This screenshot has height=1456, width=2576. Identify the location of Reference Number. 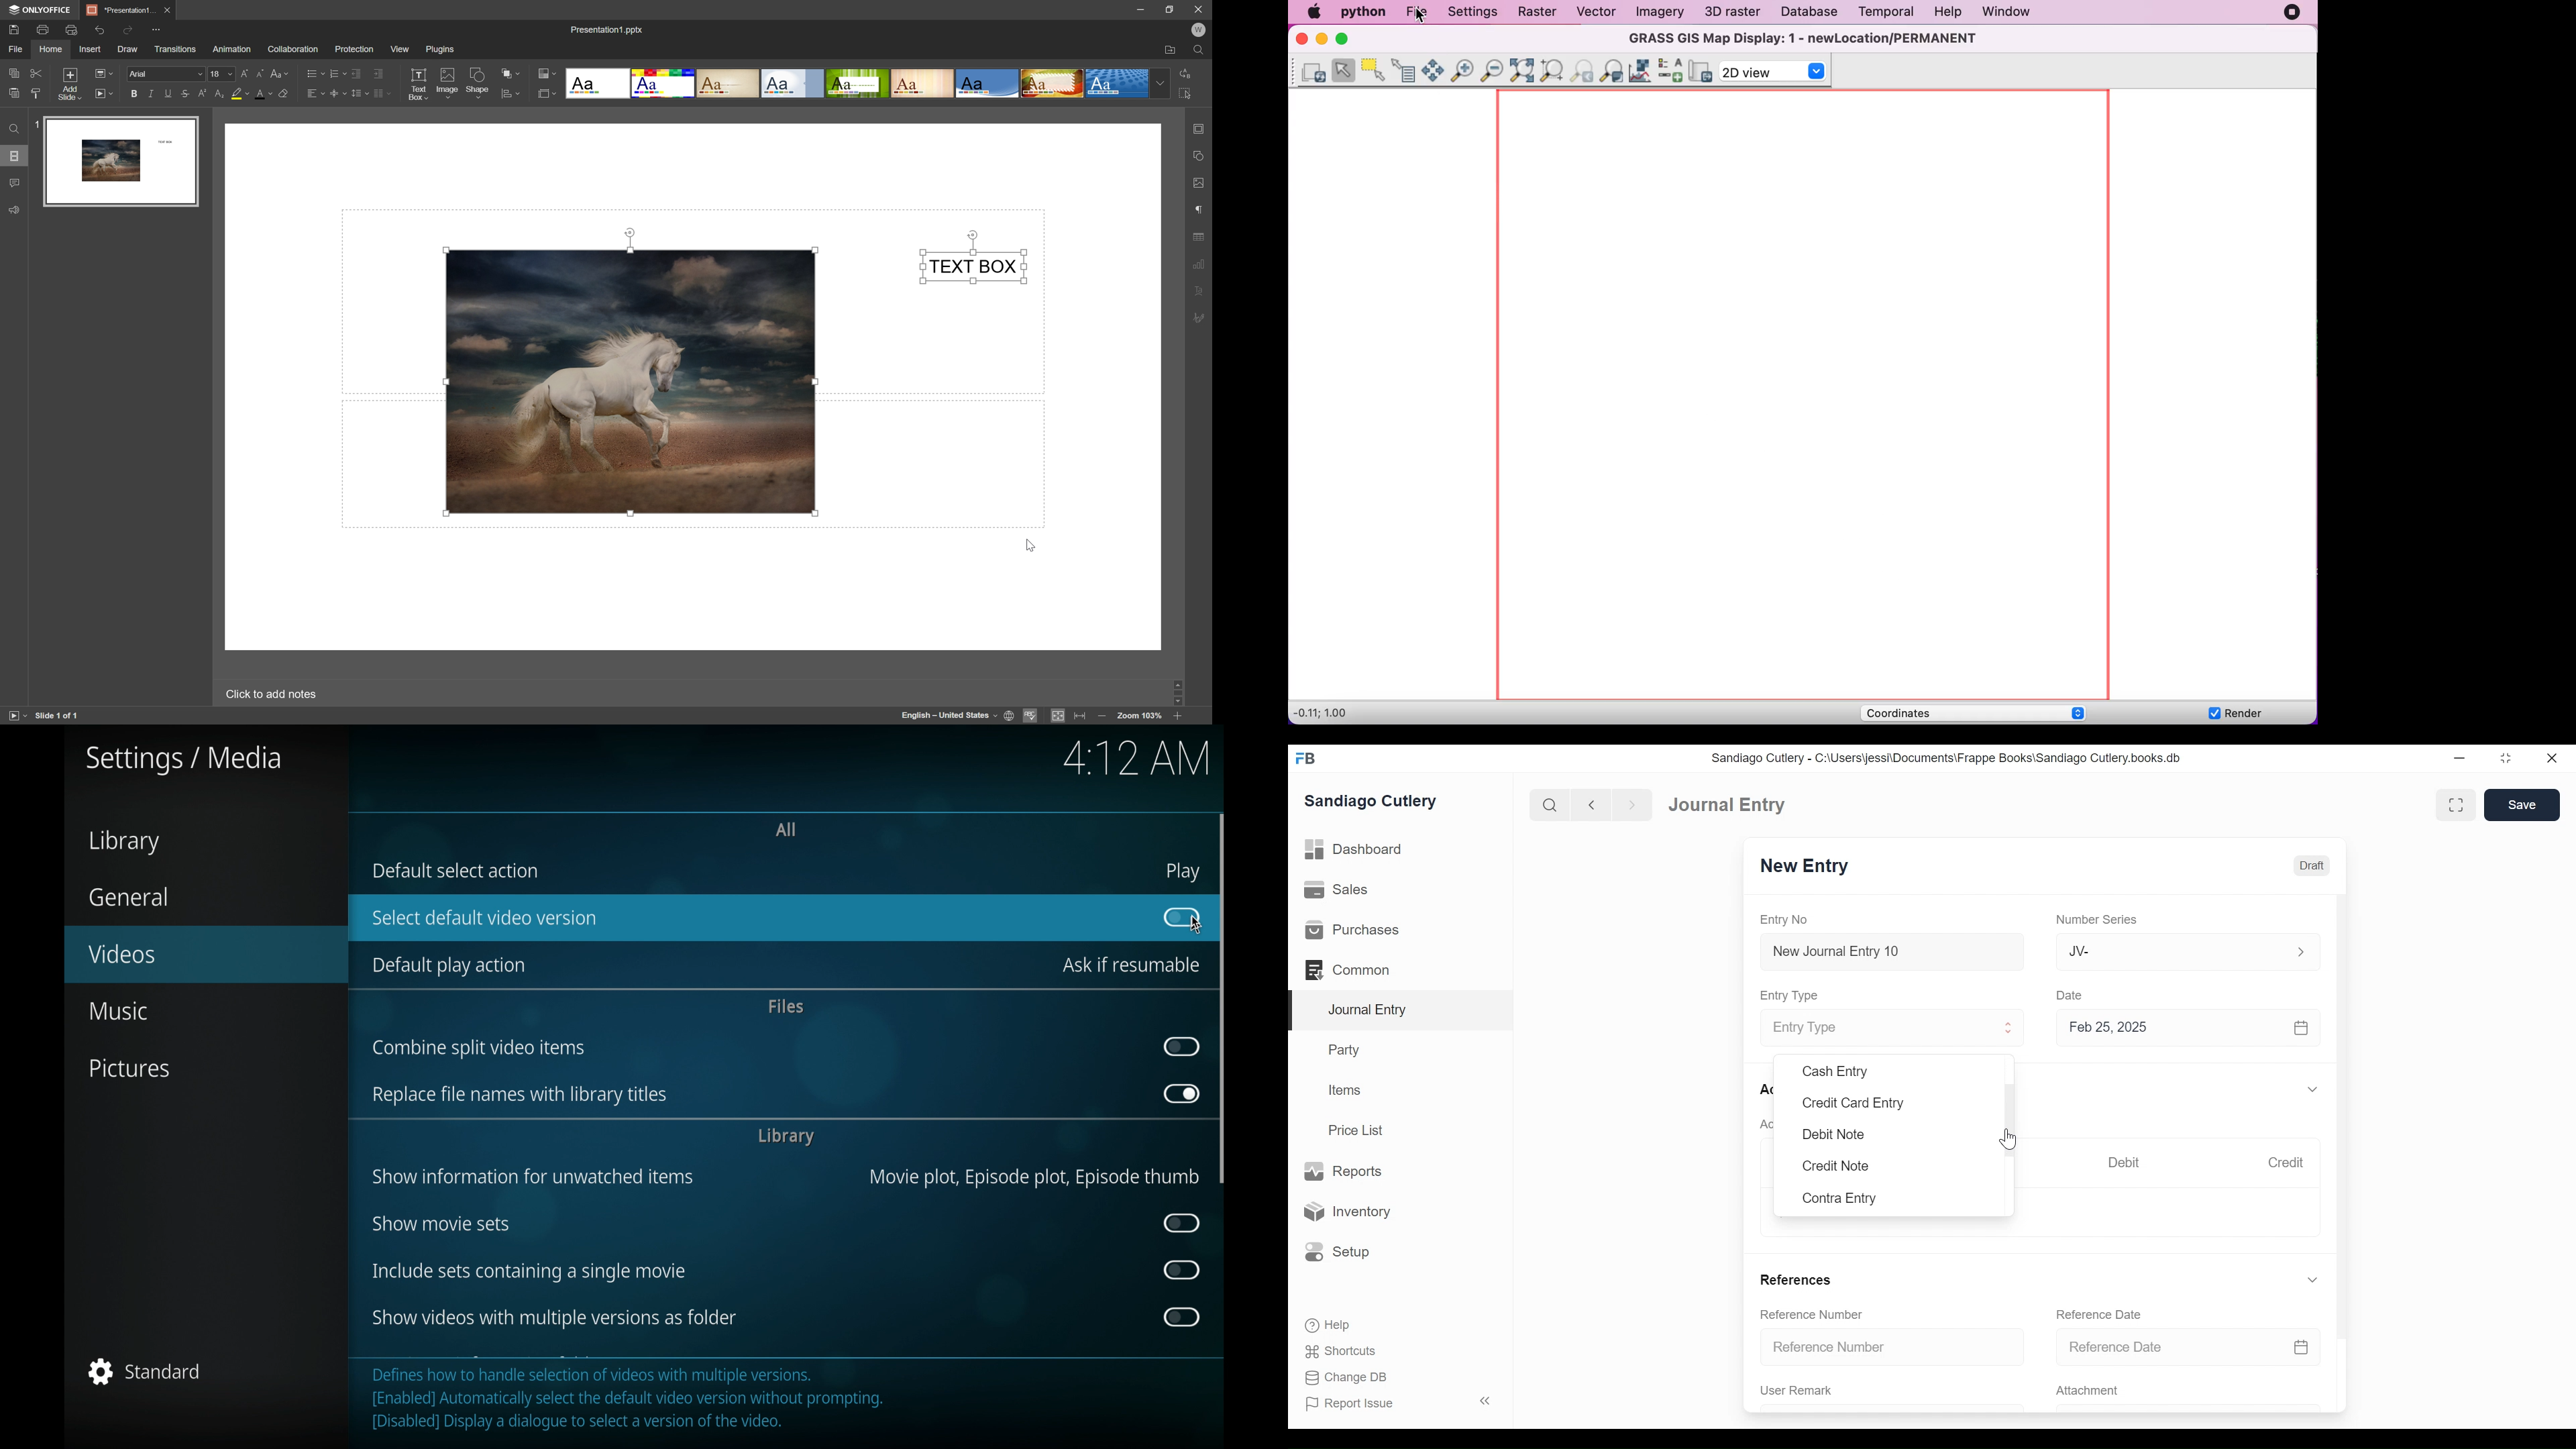
(1894, 1348).